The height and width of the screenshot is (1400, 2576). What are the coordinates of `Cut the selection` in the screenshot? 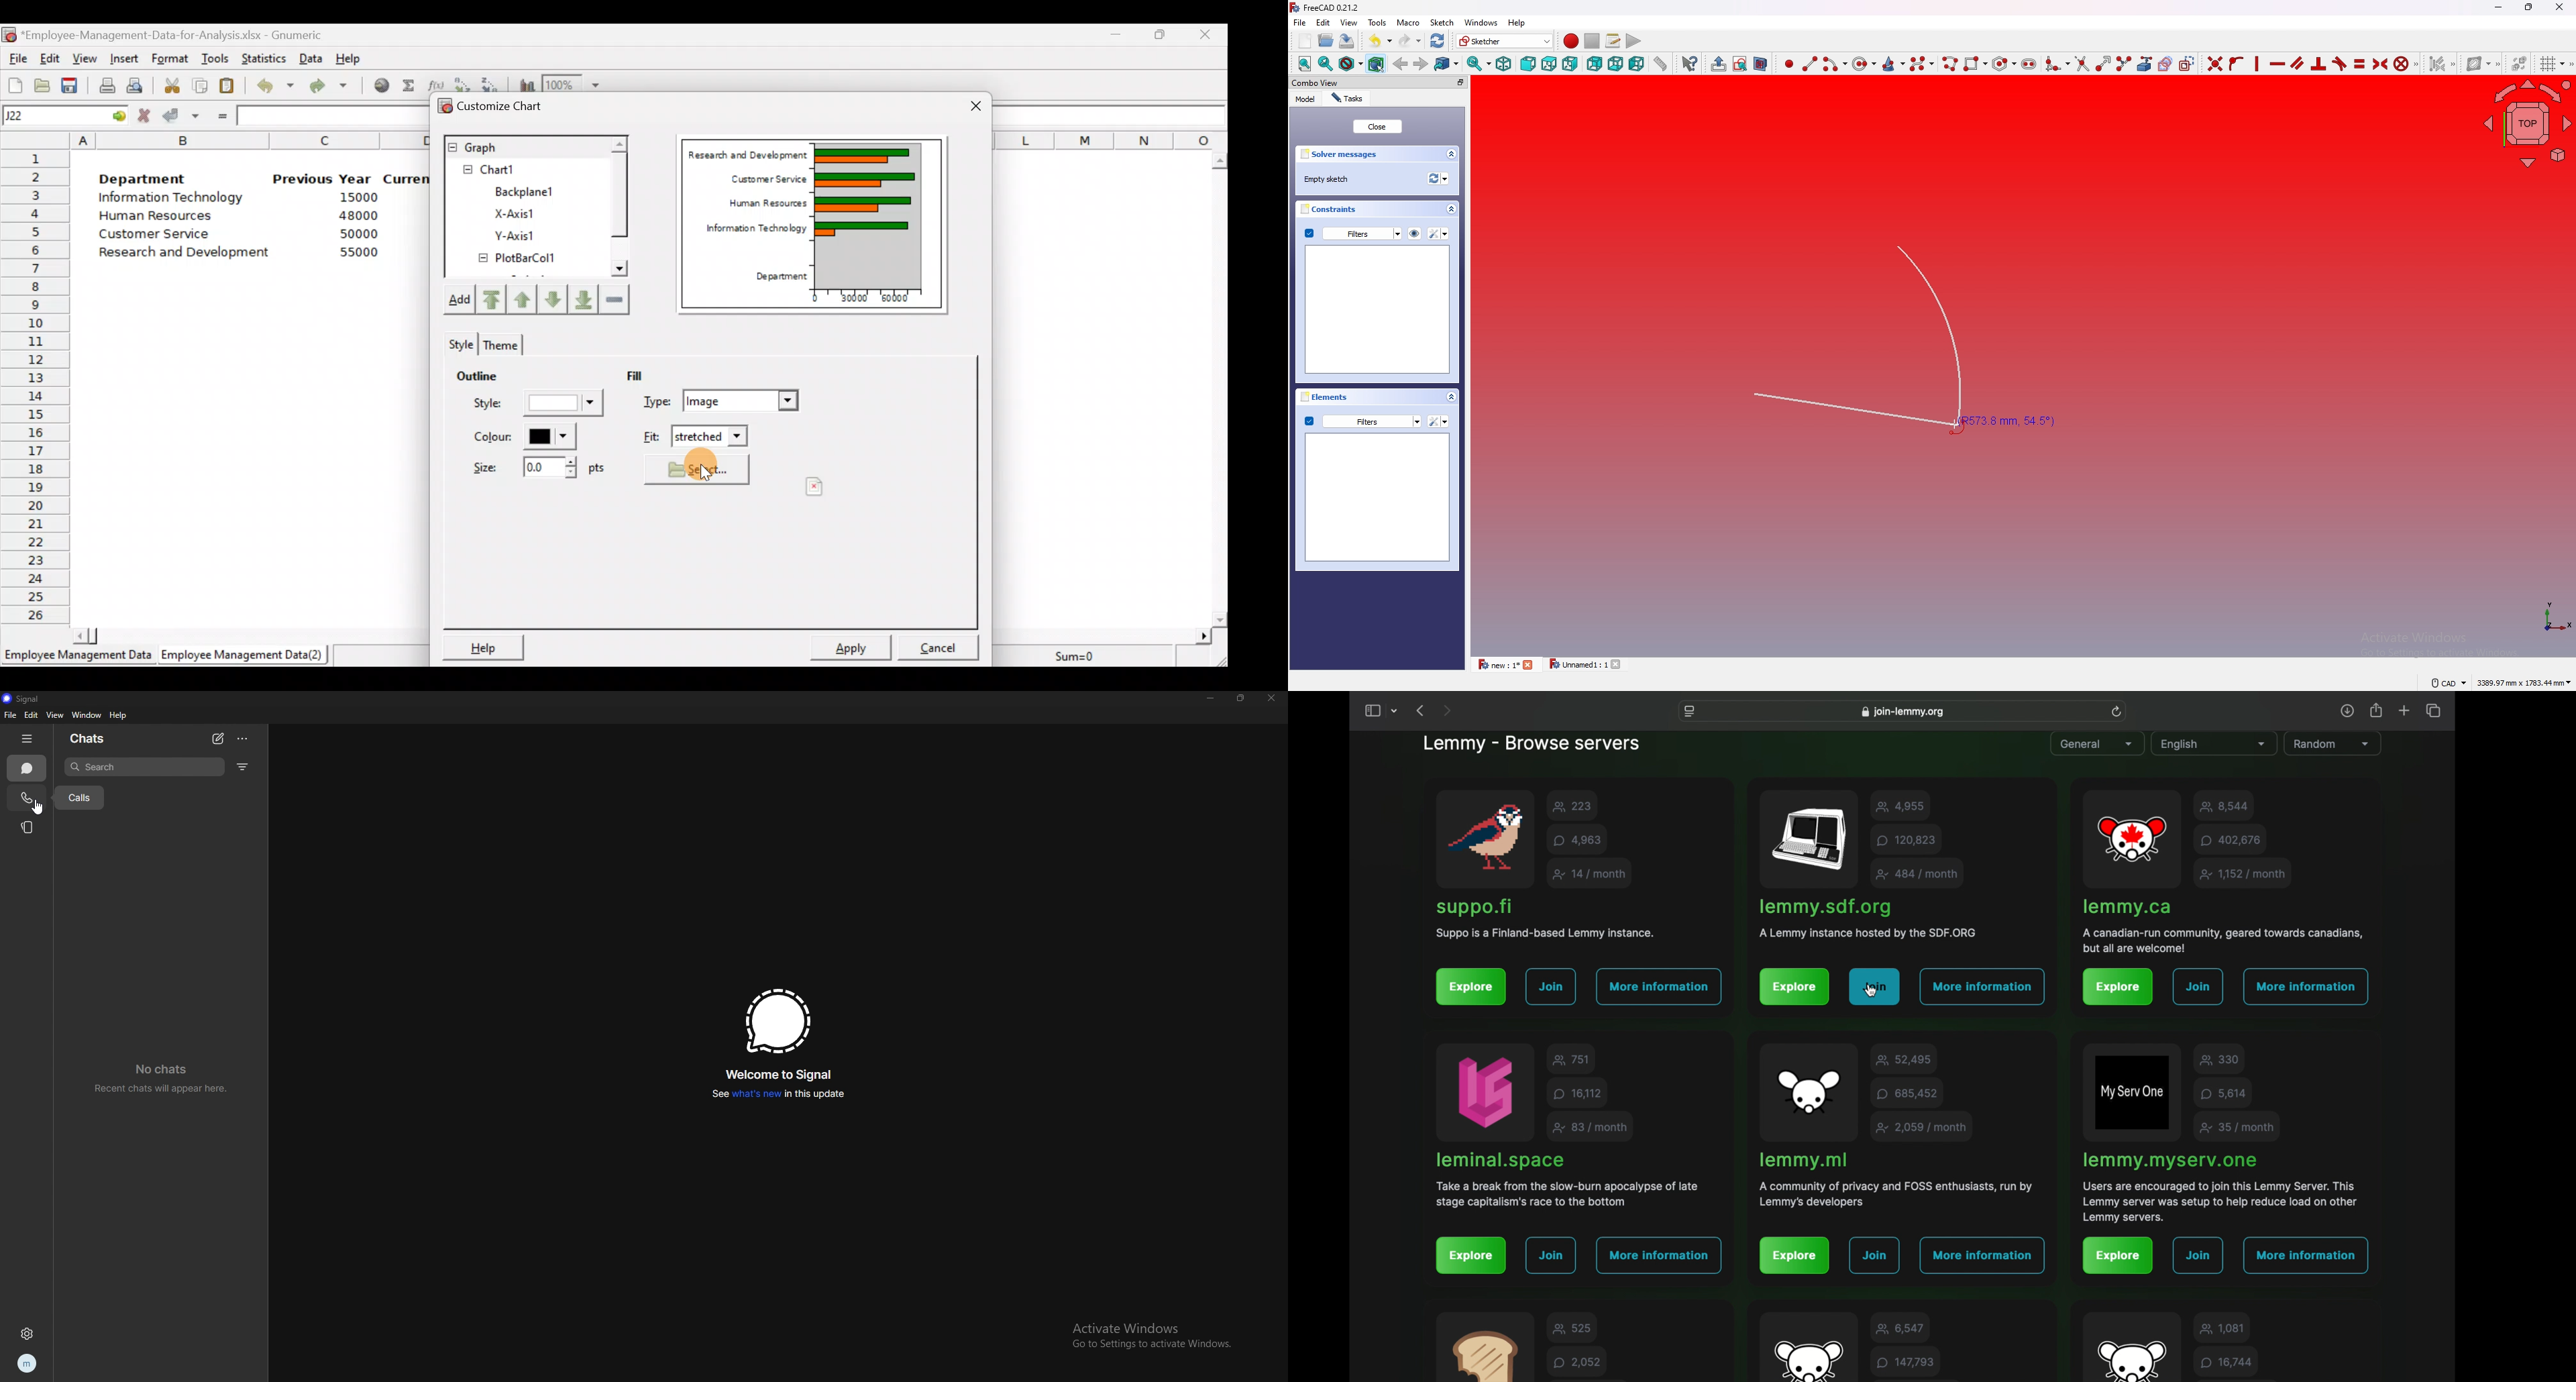 It's located at (173, 88).